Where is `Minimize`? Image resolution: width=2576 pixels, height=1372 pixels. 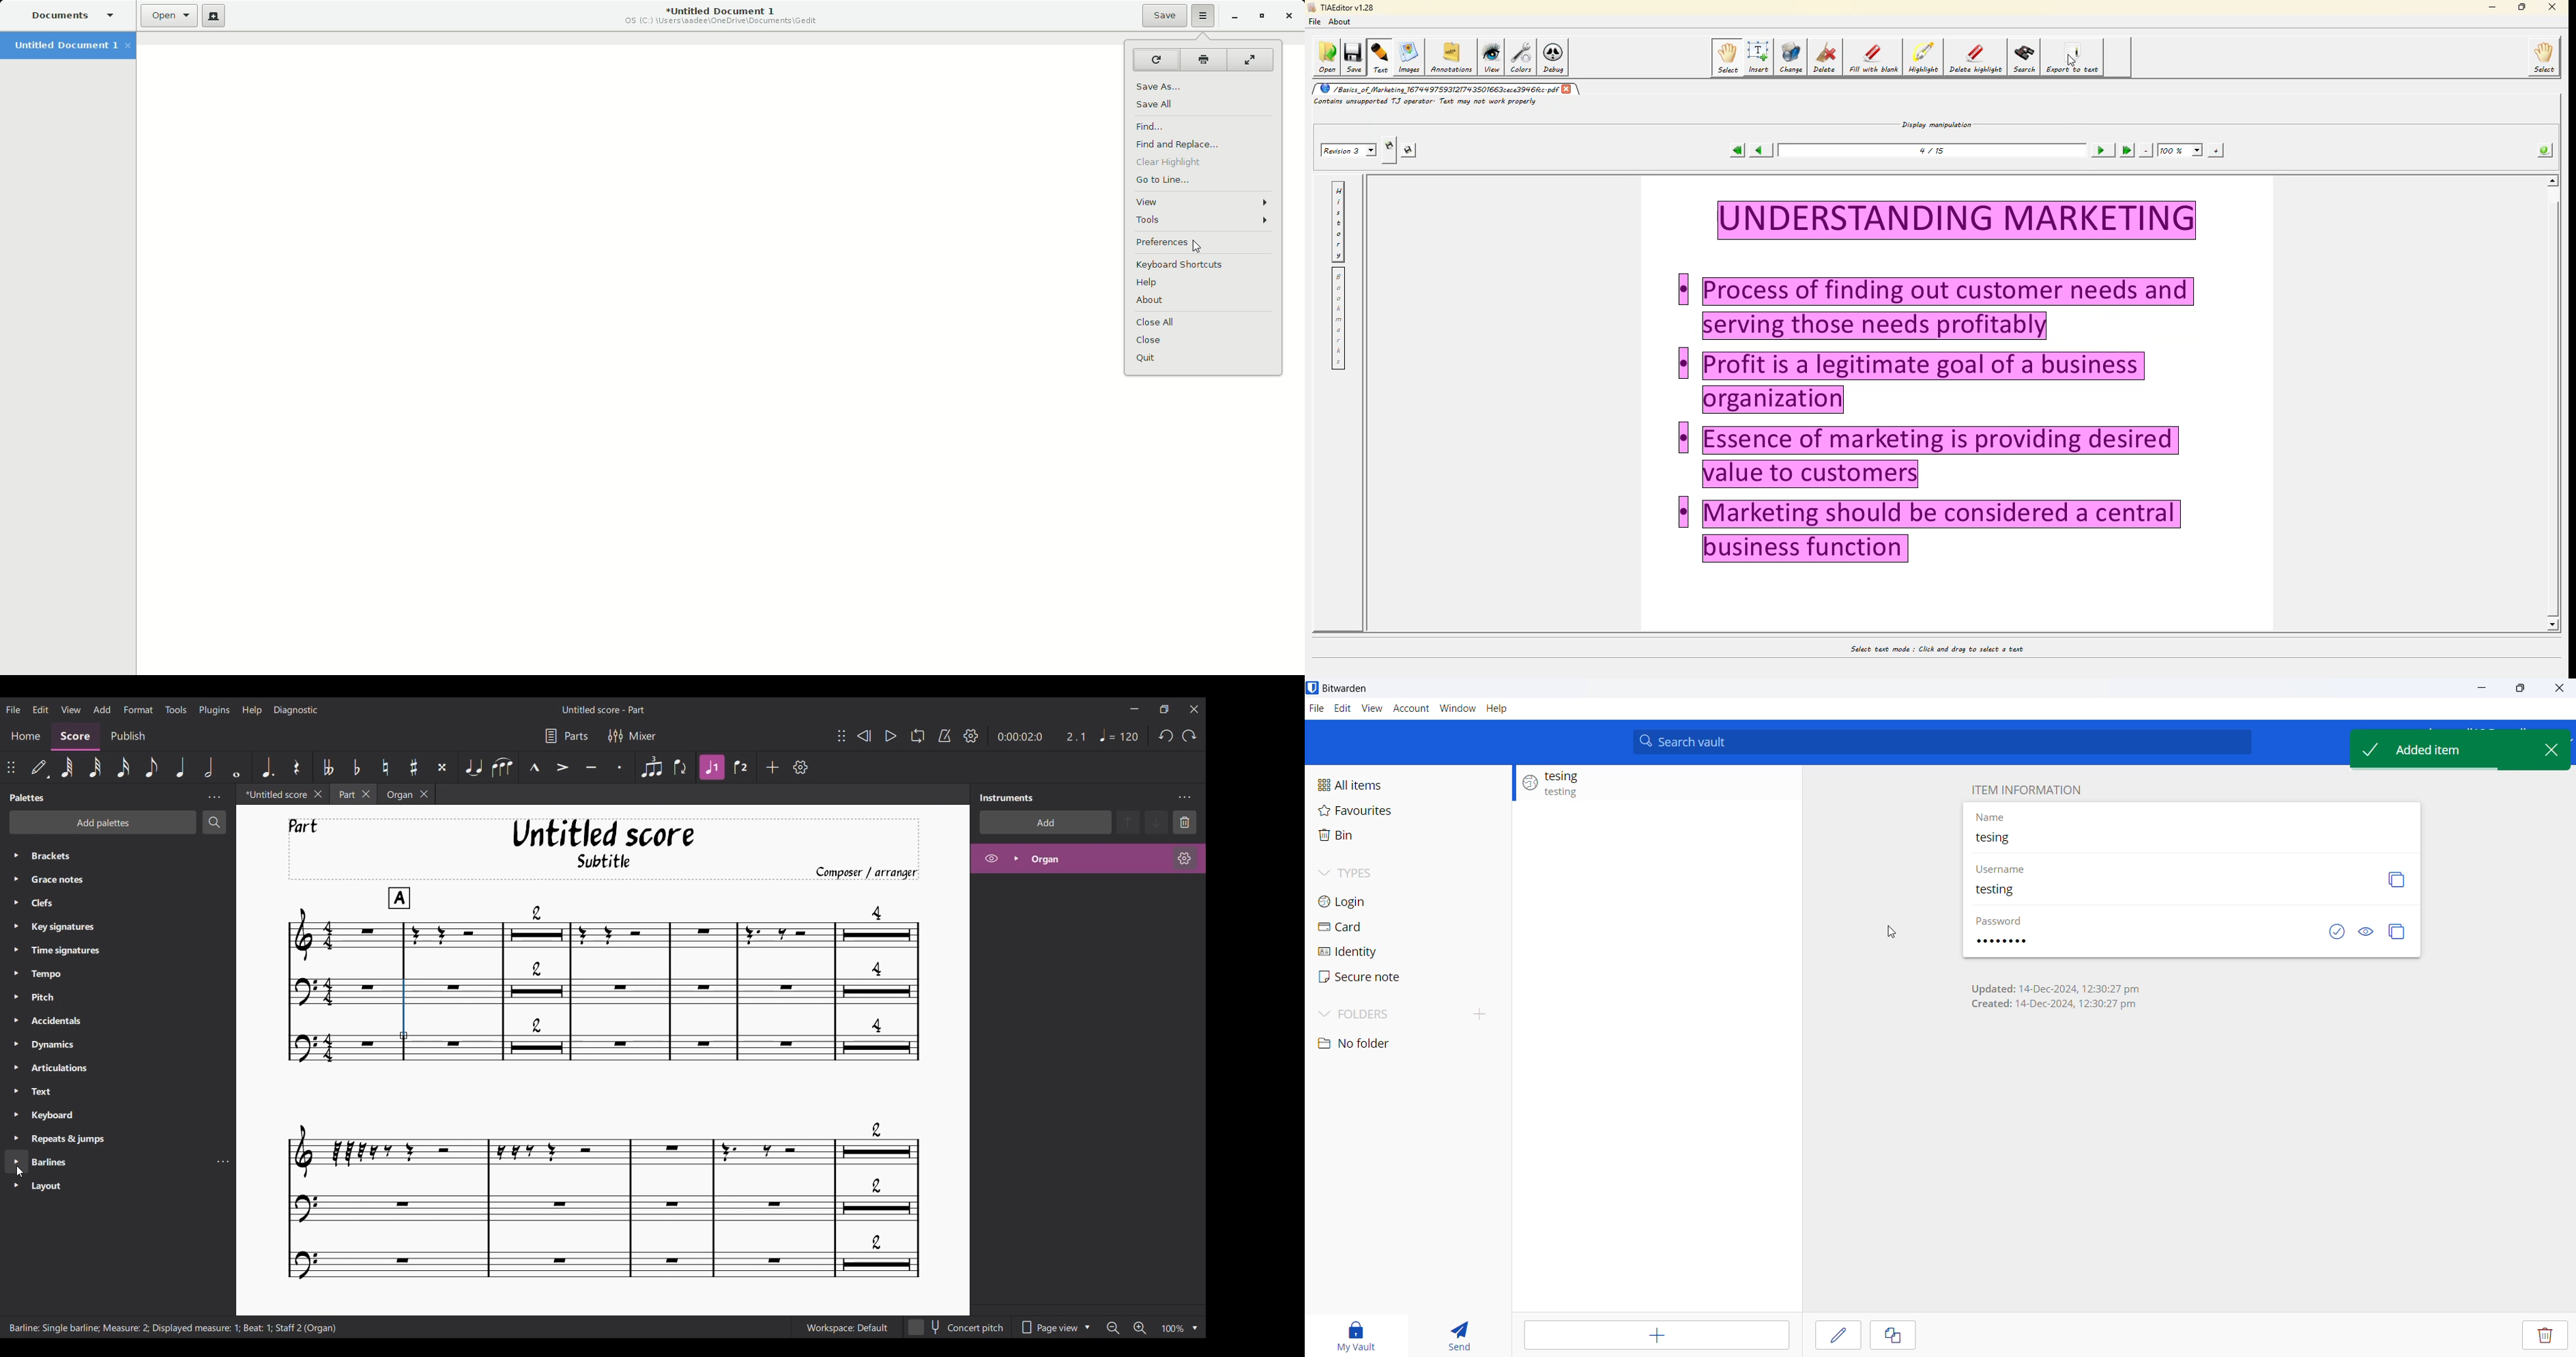
Minimize is located at coordinates (1134, 708).